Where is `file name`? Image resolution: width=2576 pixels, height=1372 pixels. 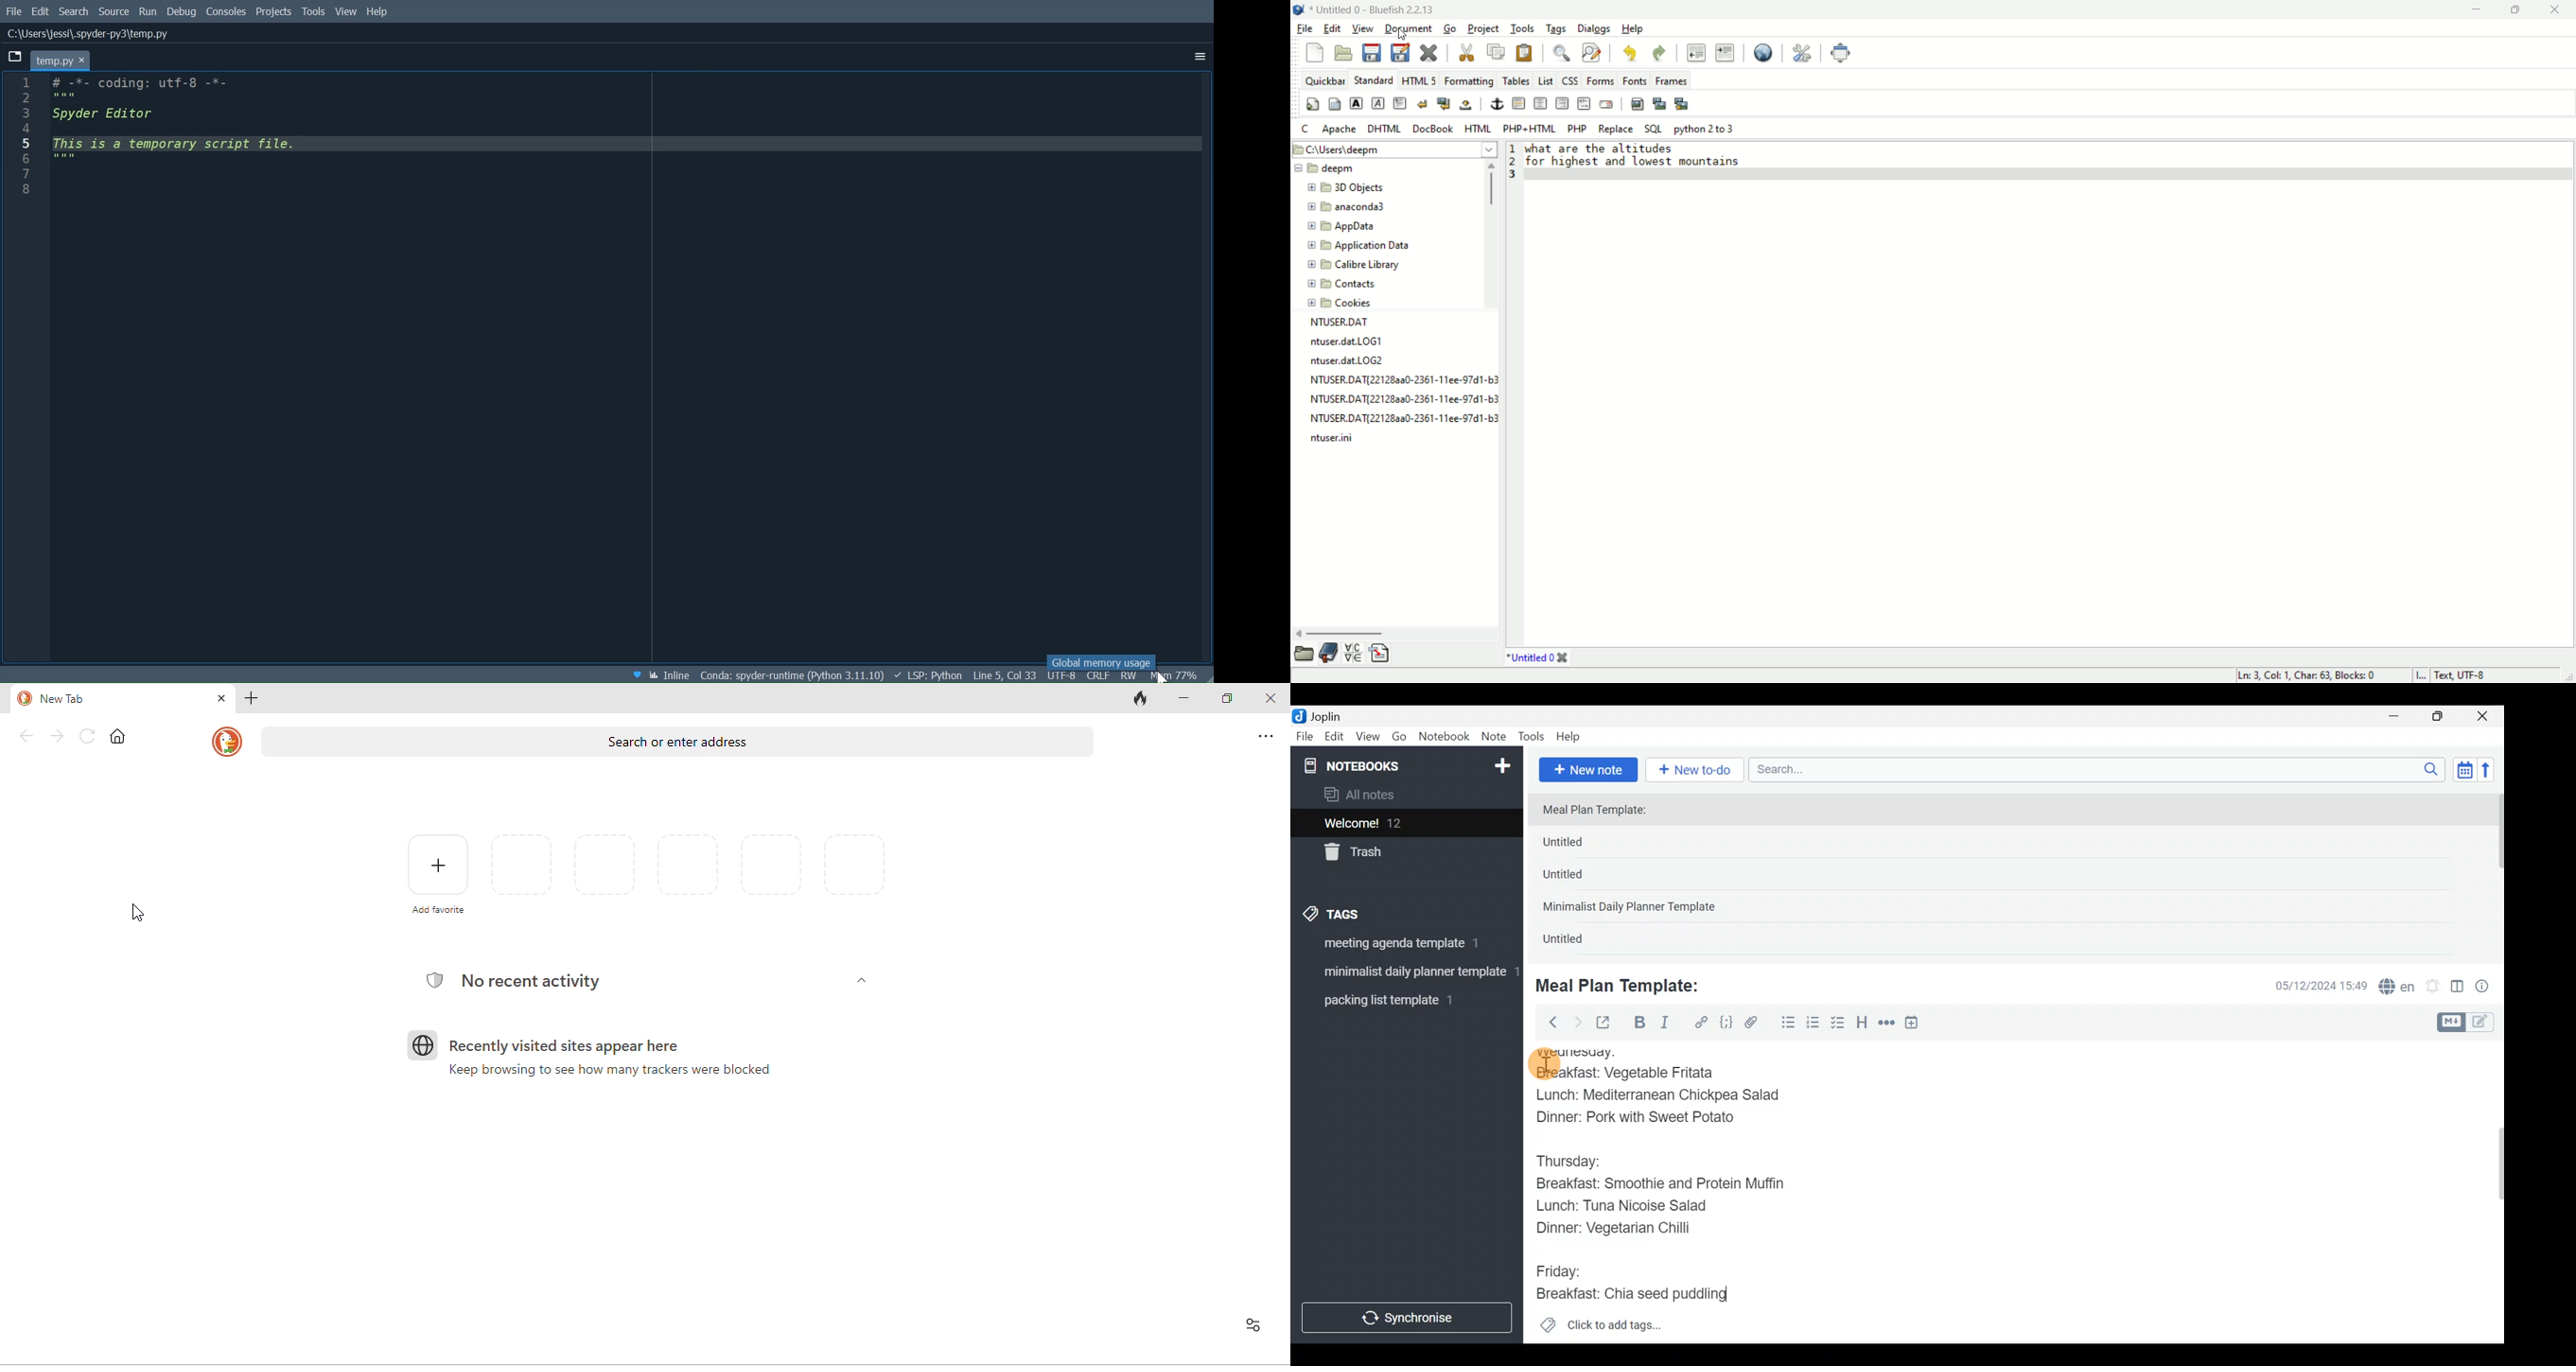 file name is located at coordinates (1357, 323).